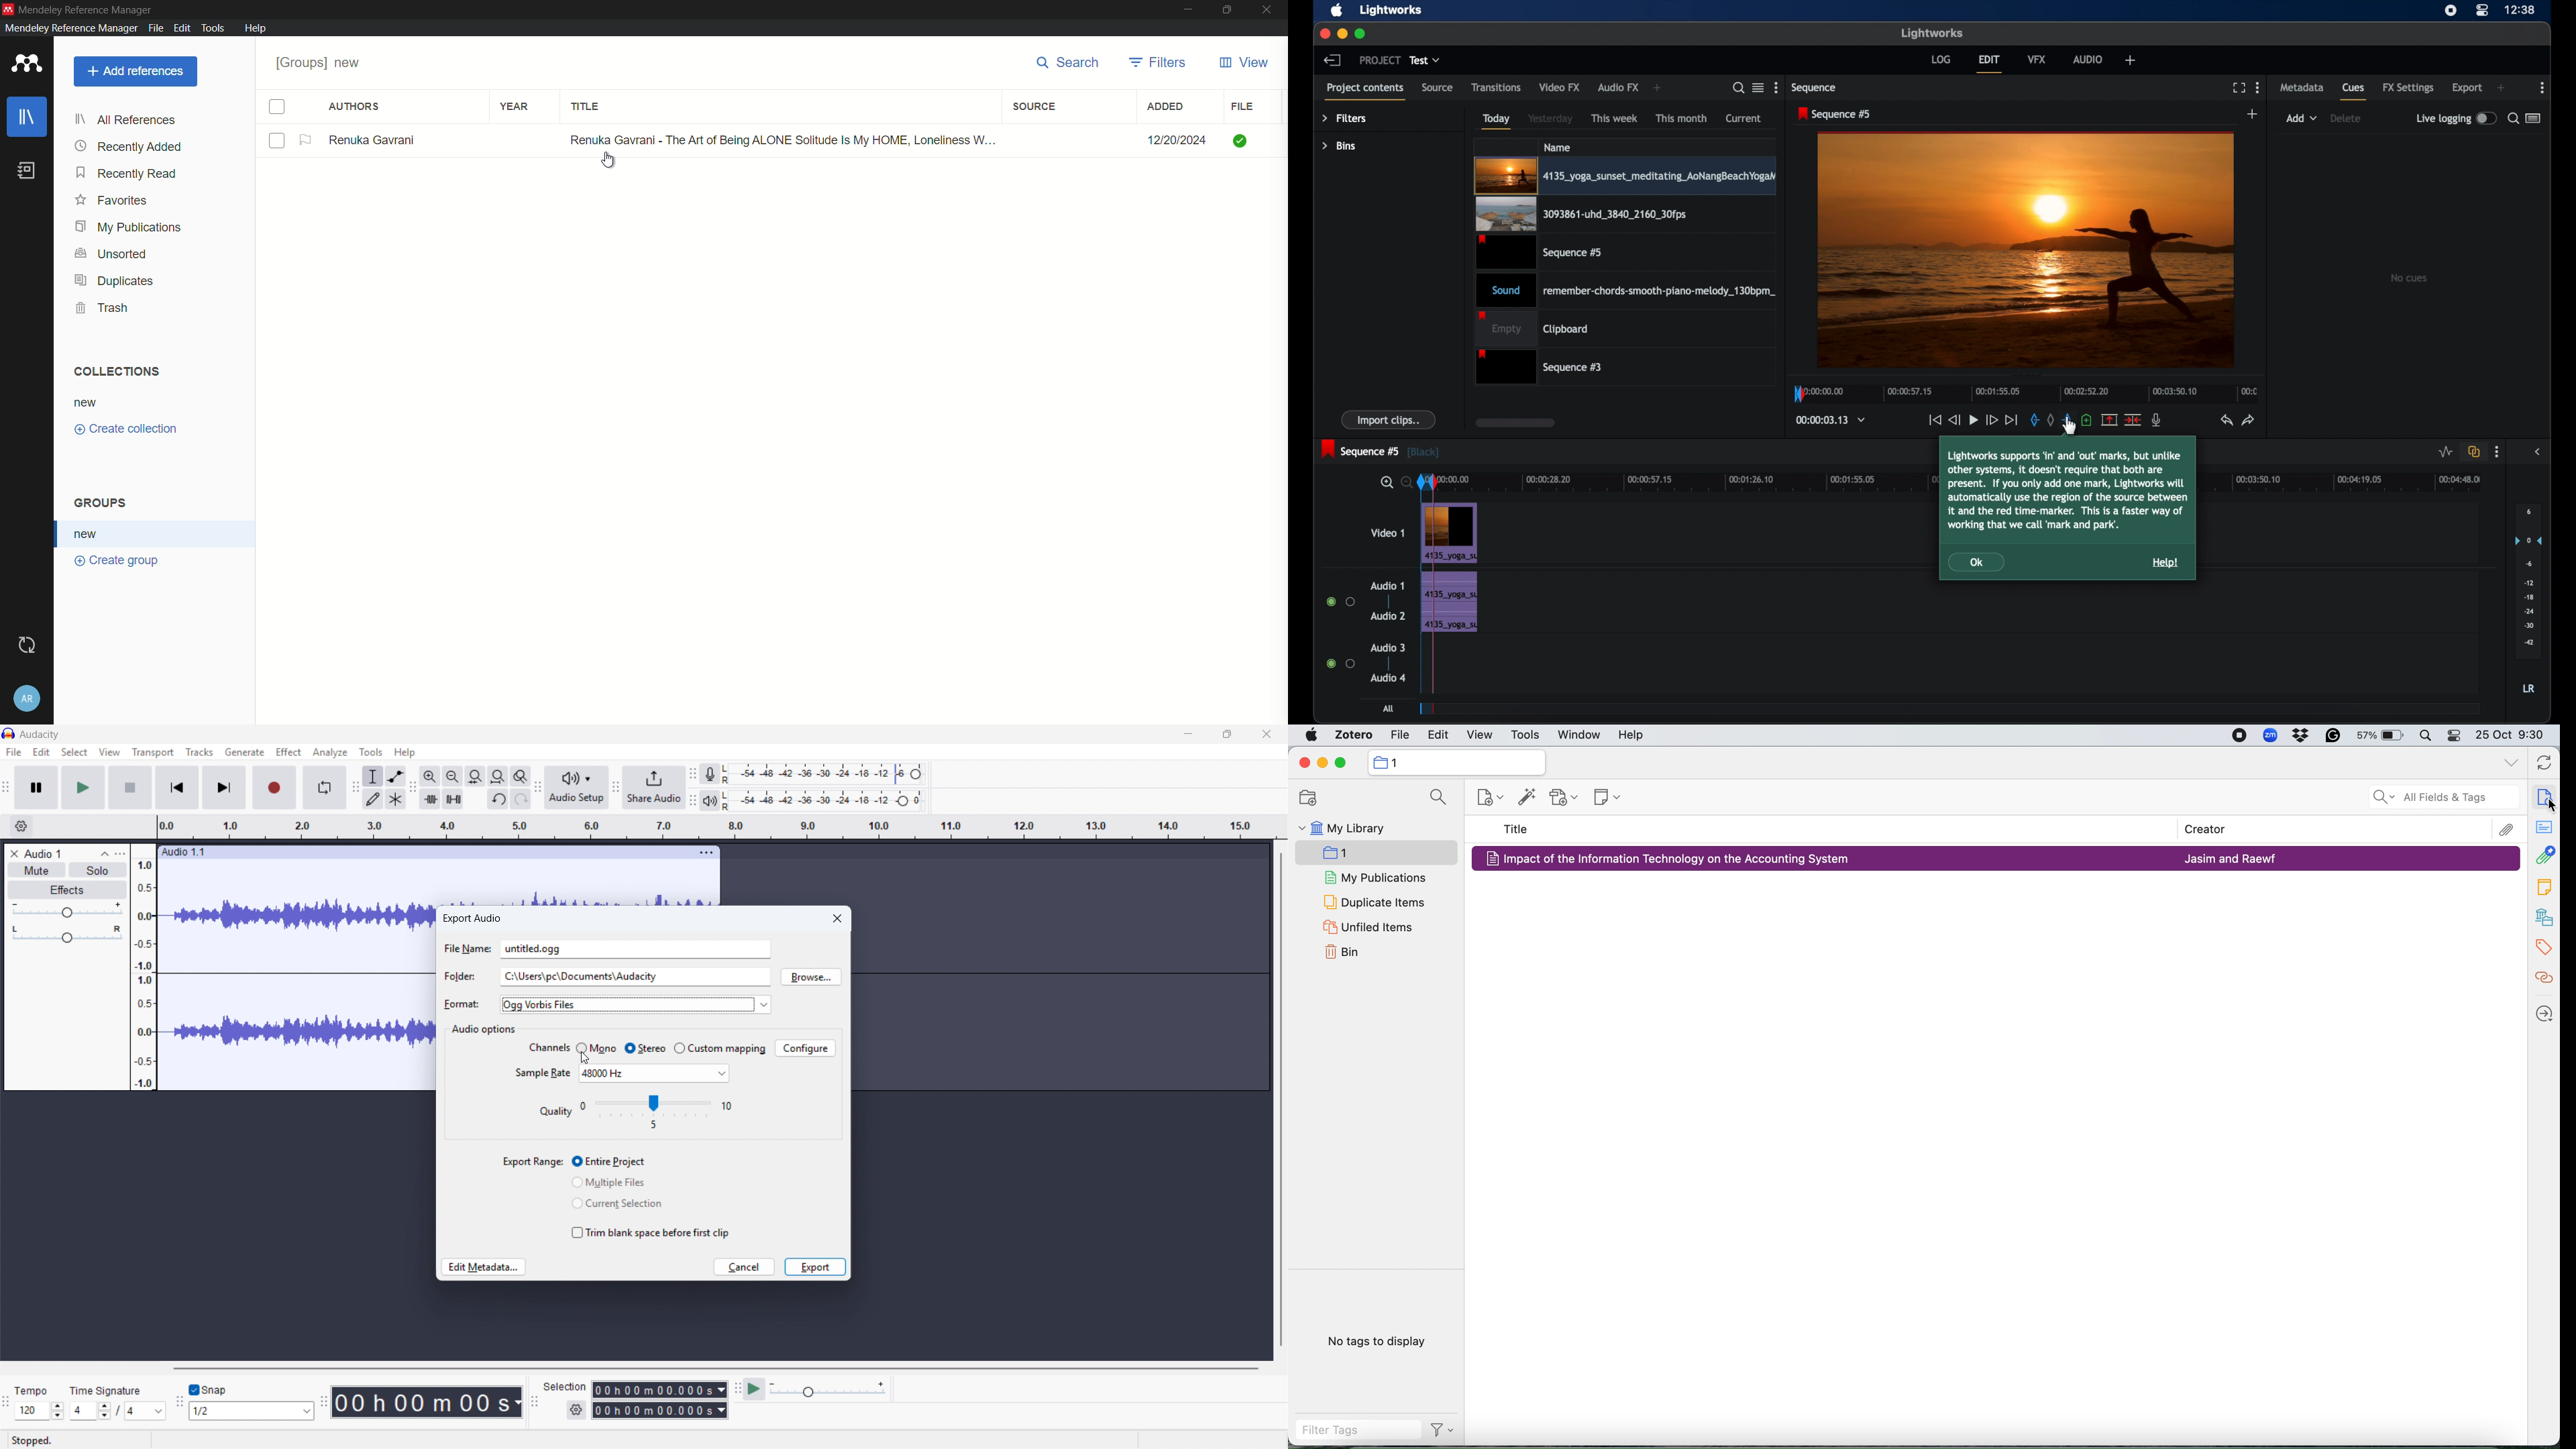 The image size is (2576, 1456). I want to click on info, so click(2545, 794).